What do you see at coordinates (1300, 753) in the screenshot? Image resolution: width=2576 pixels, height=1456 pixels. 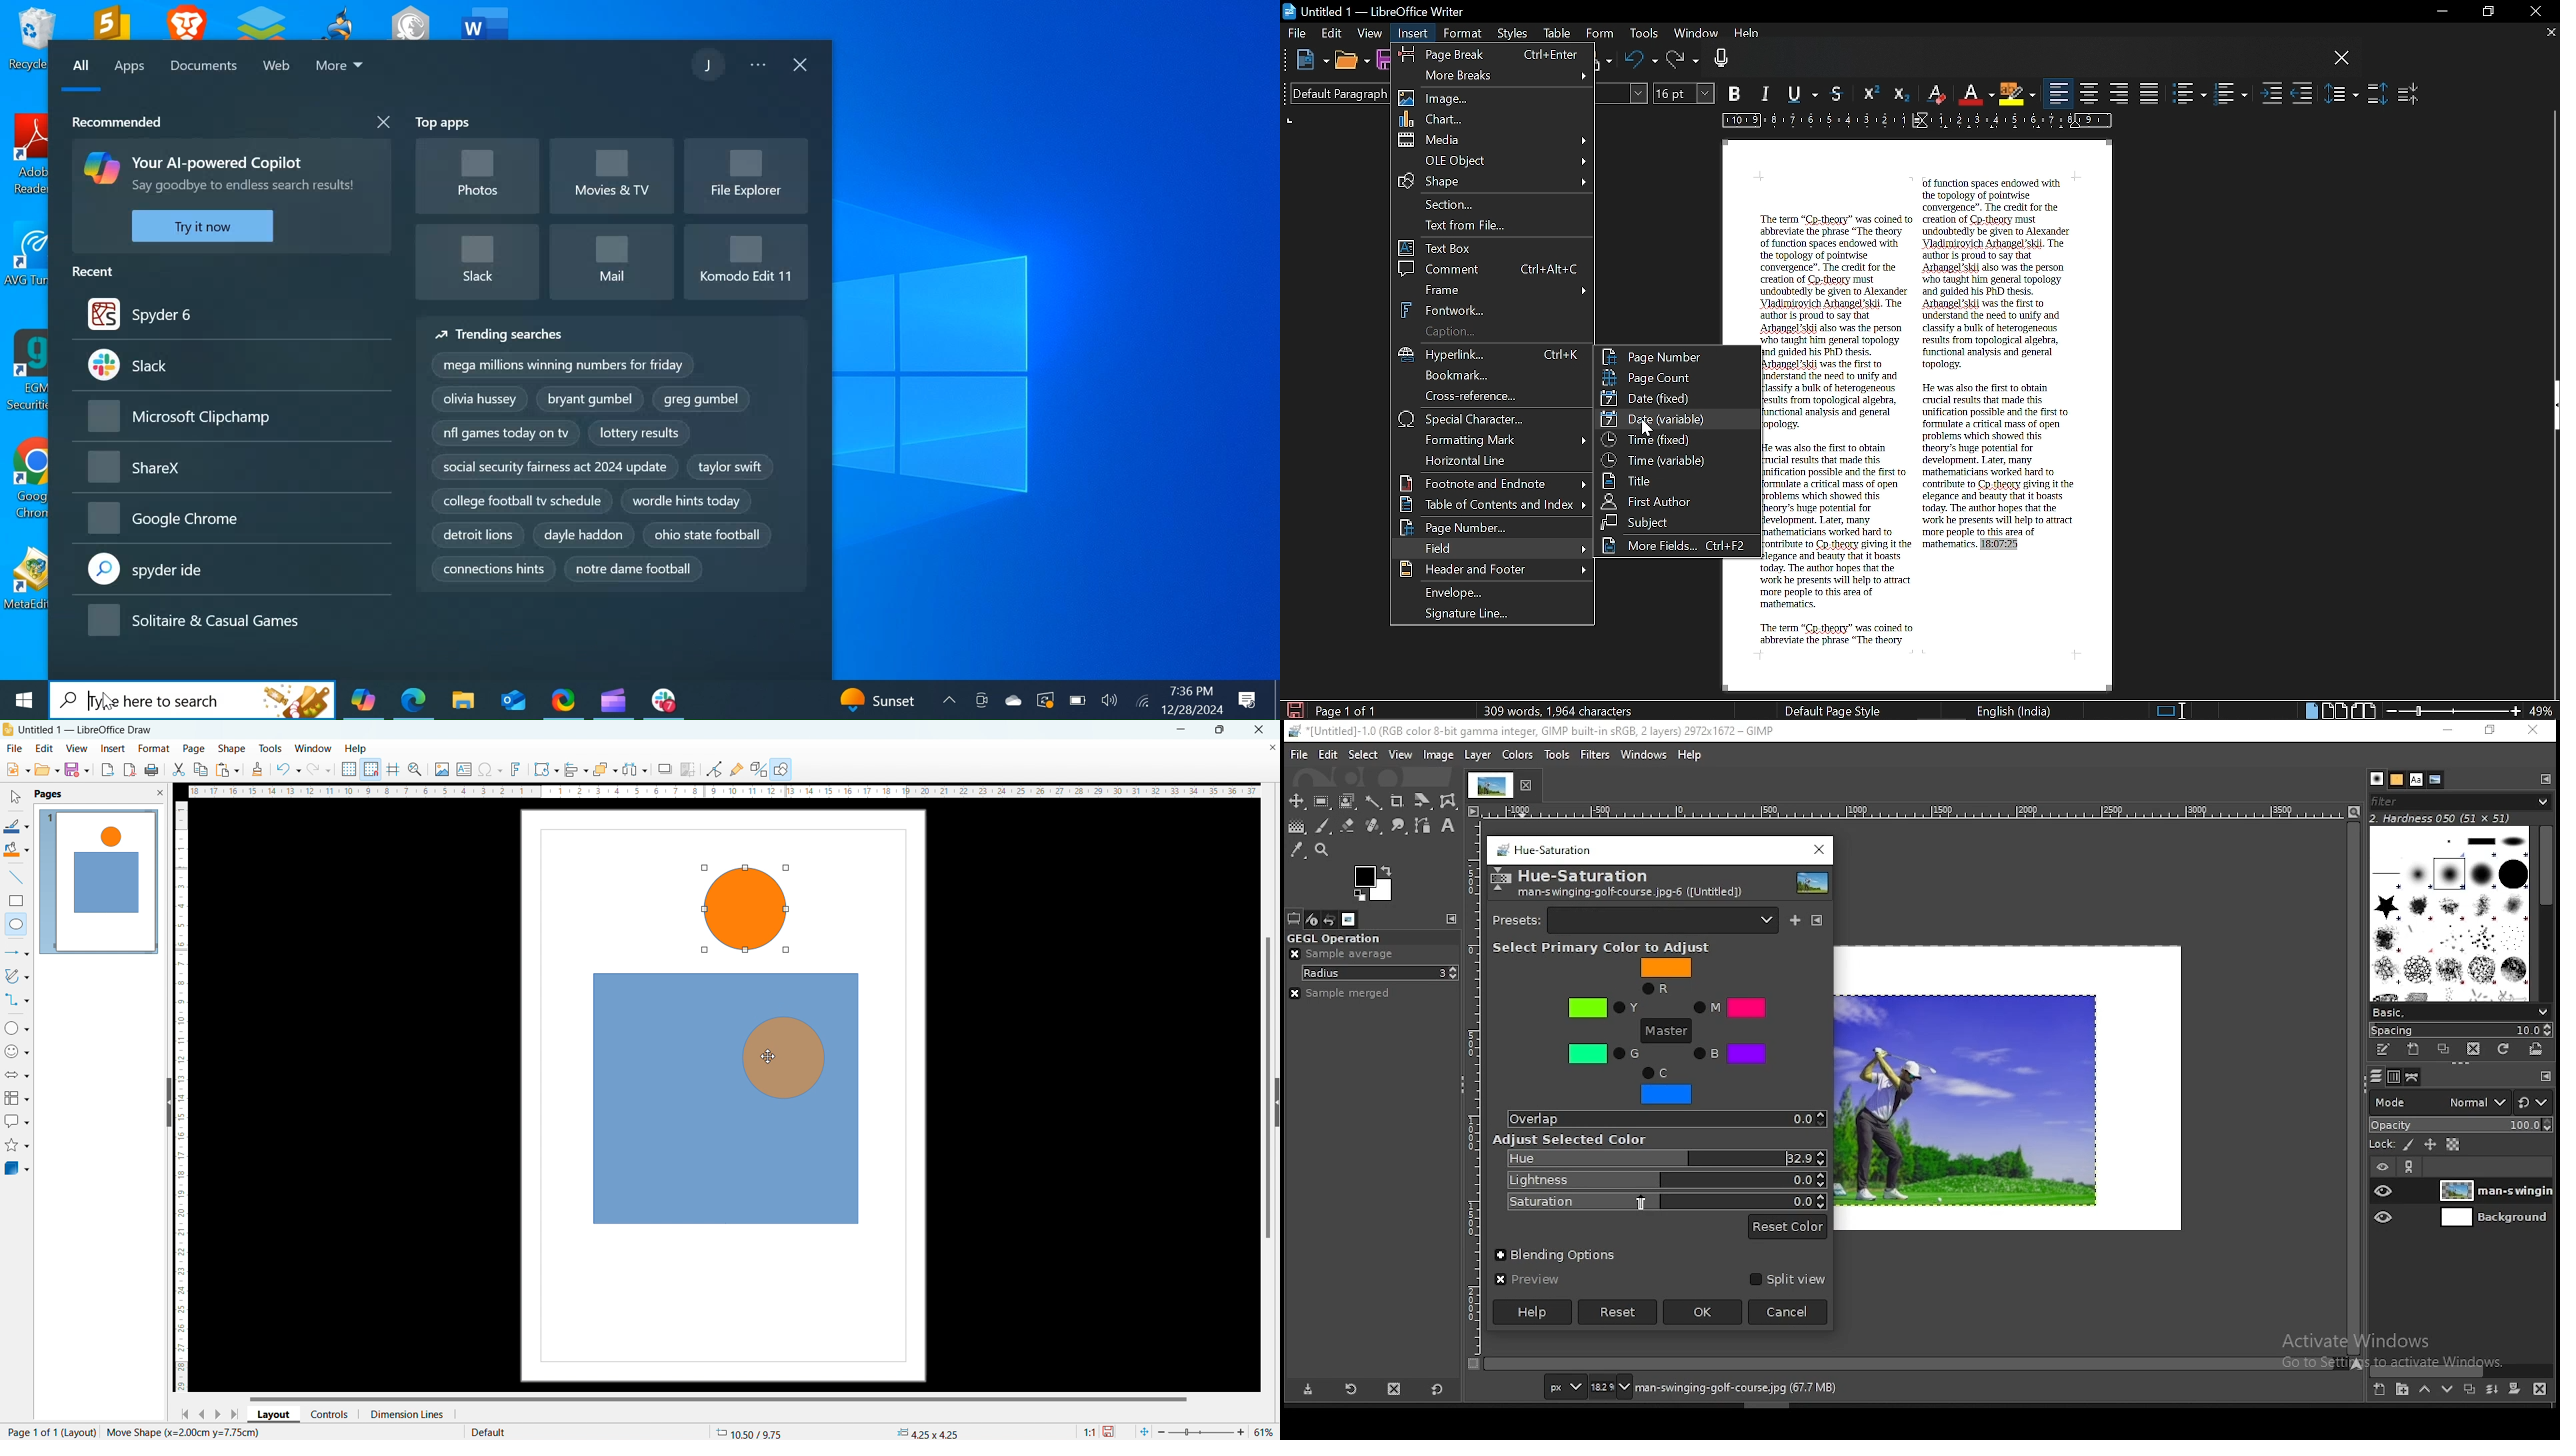 I see `file` at bounding box center [1300, 753].